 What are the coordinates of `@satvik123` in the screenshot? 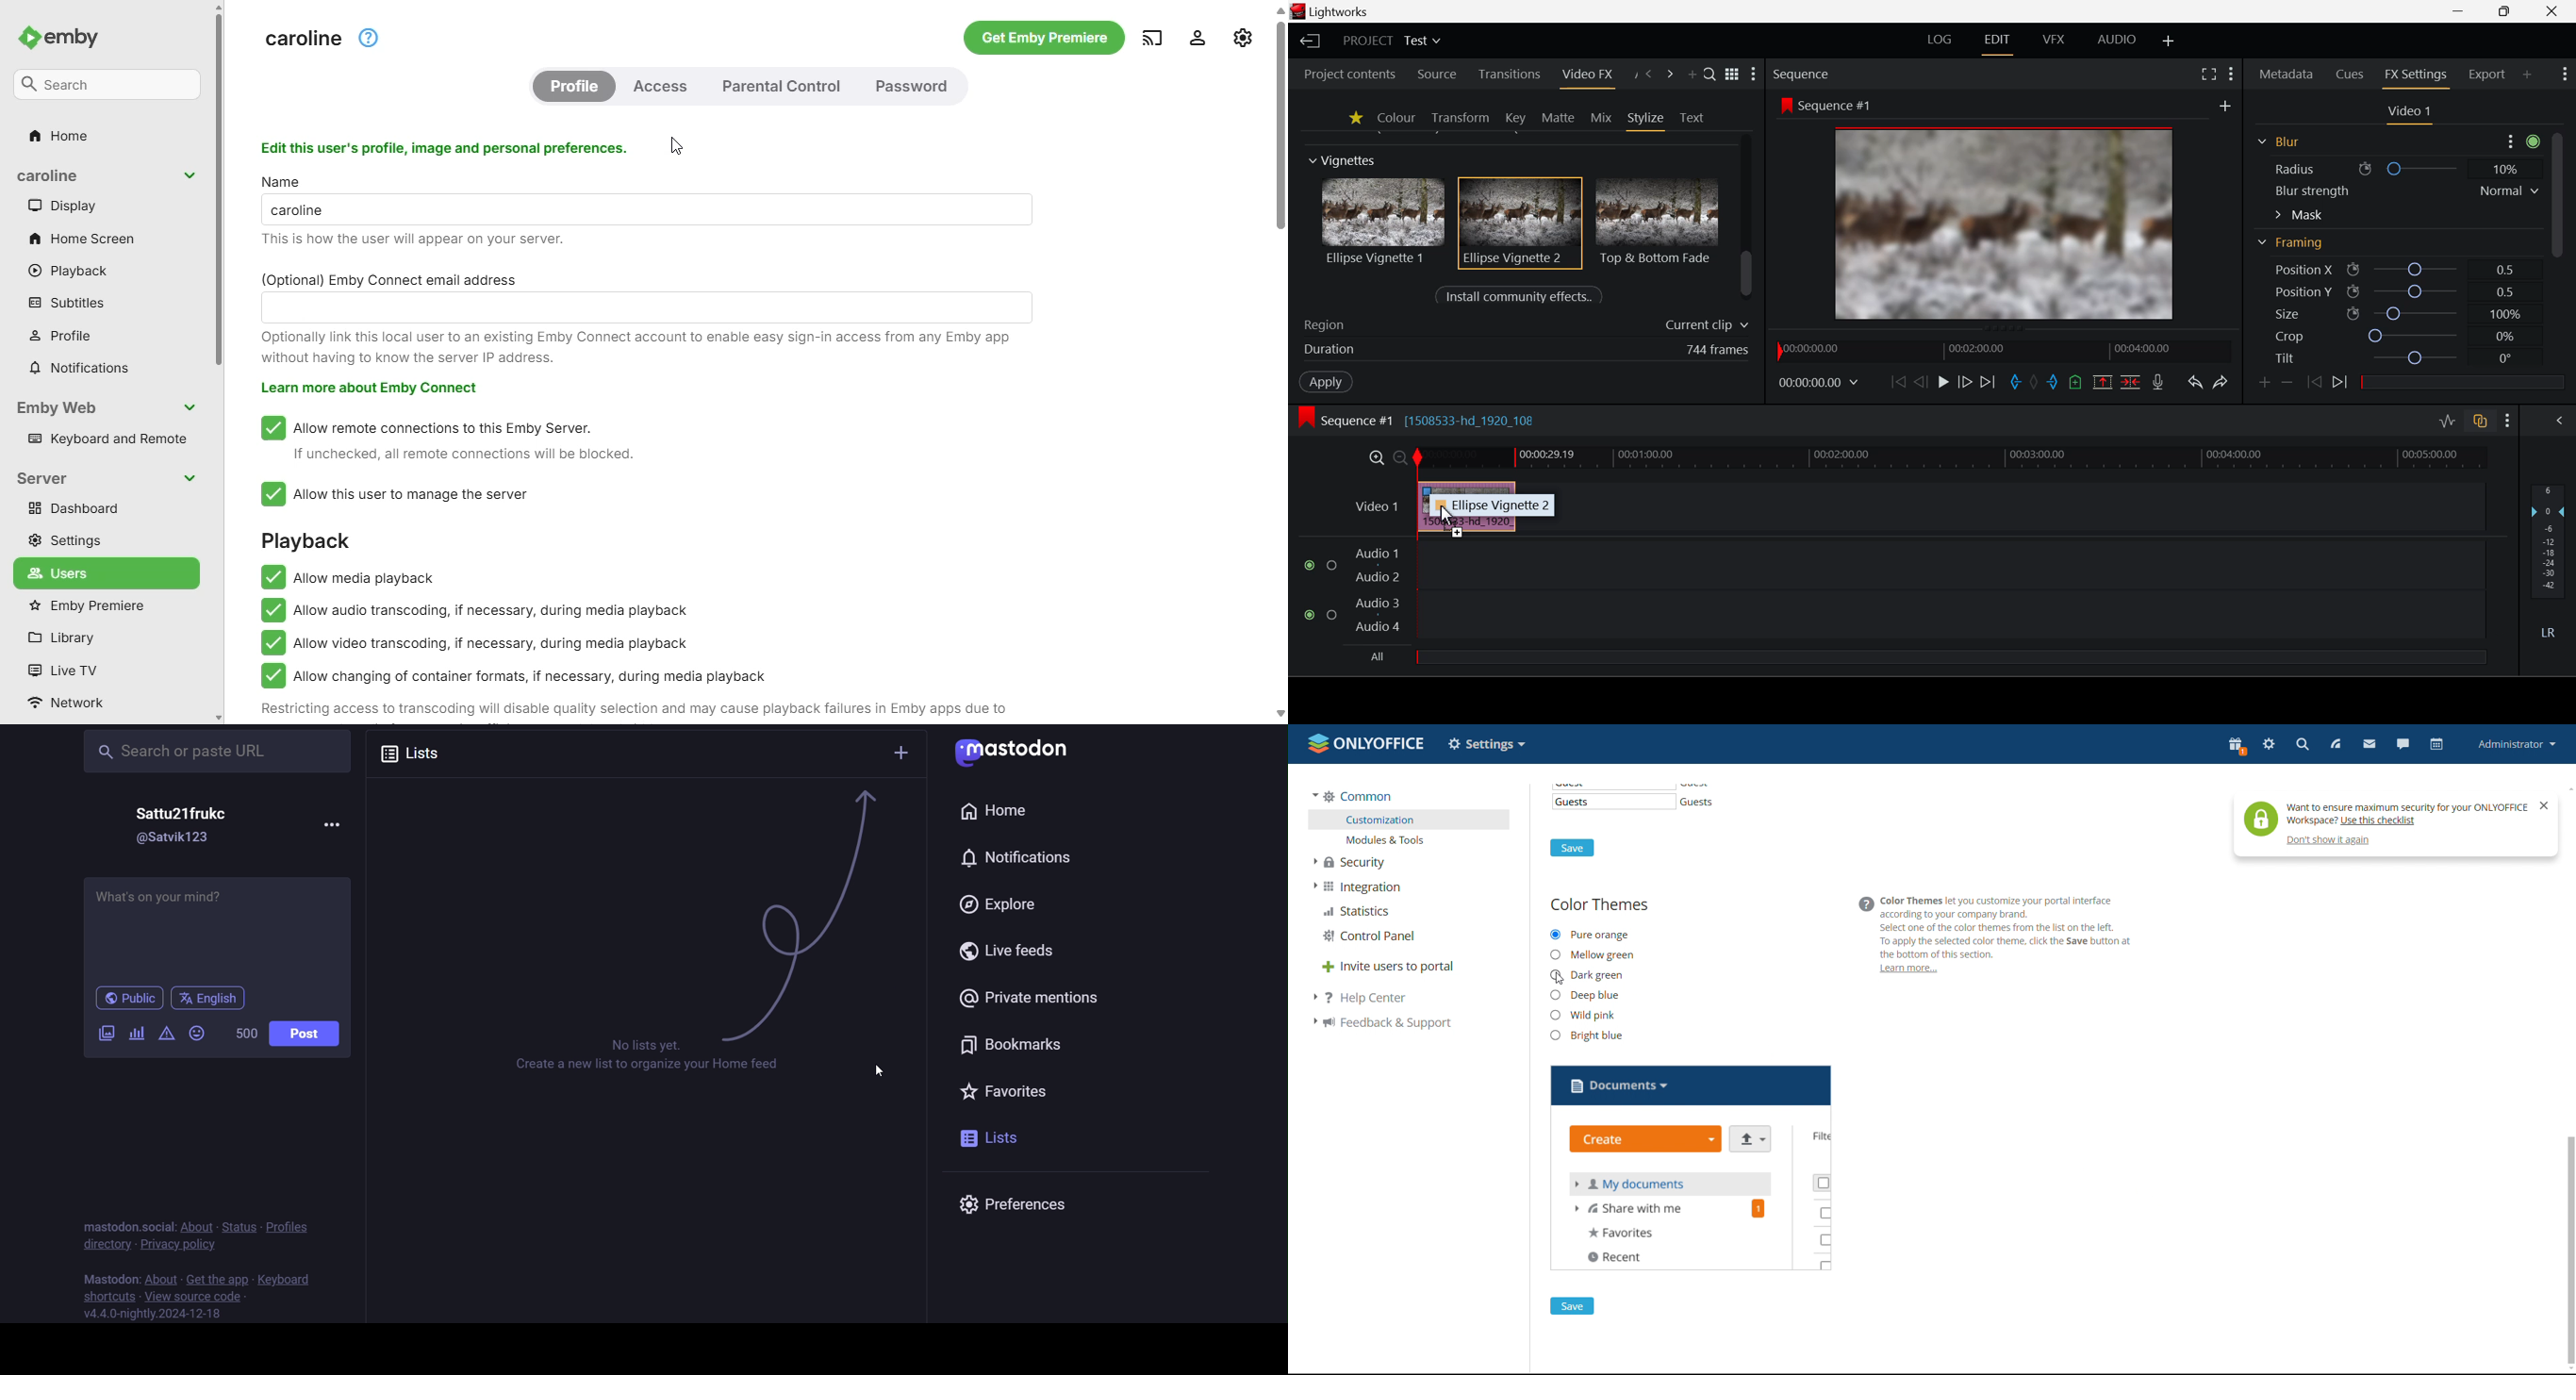 It's located at (172, 839).